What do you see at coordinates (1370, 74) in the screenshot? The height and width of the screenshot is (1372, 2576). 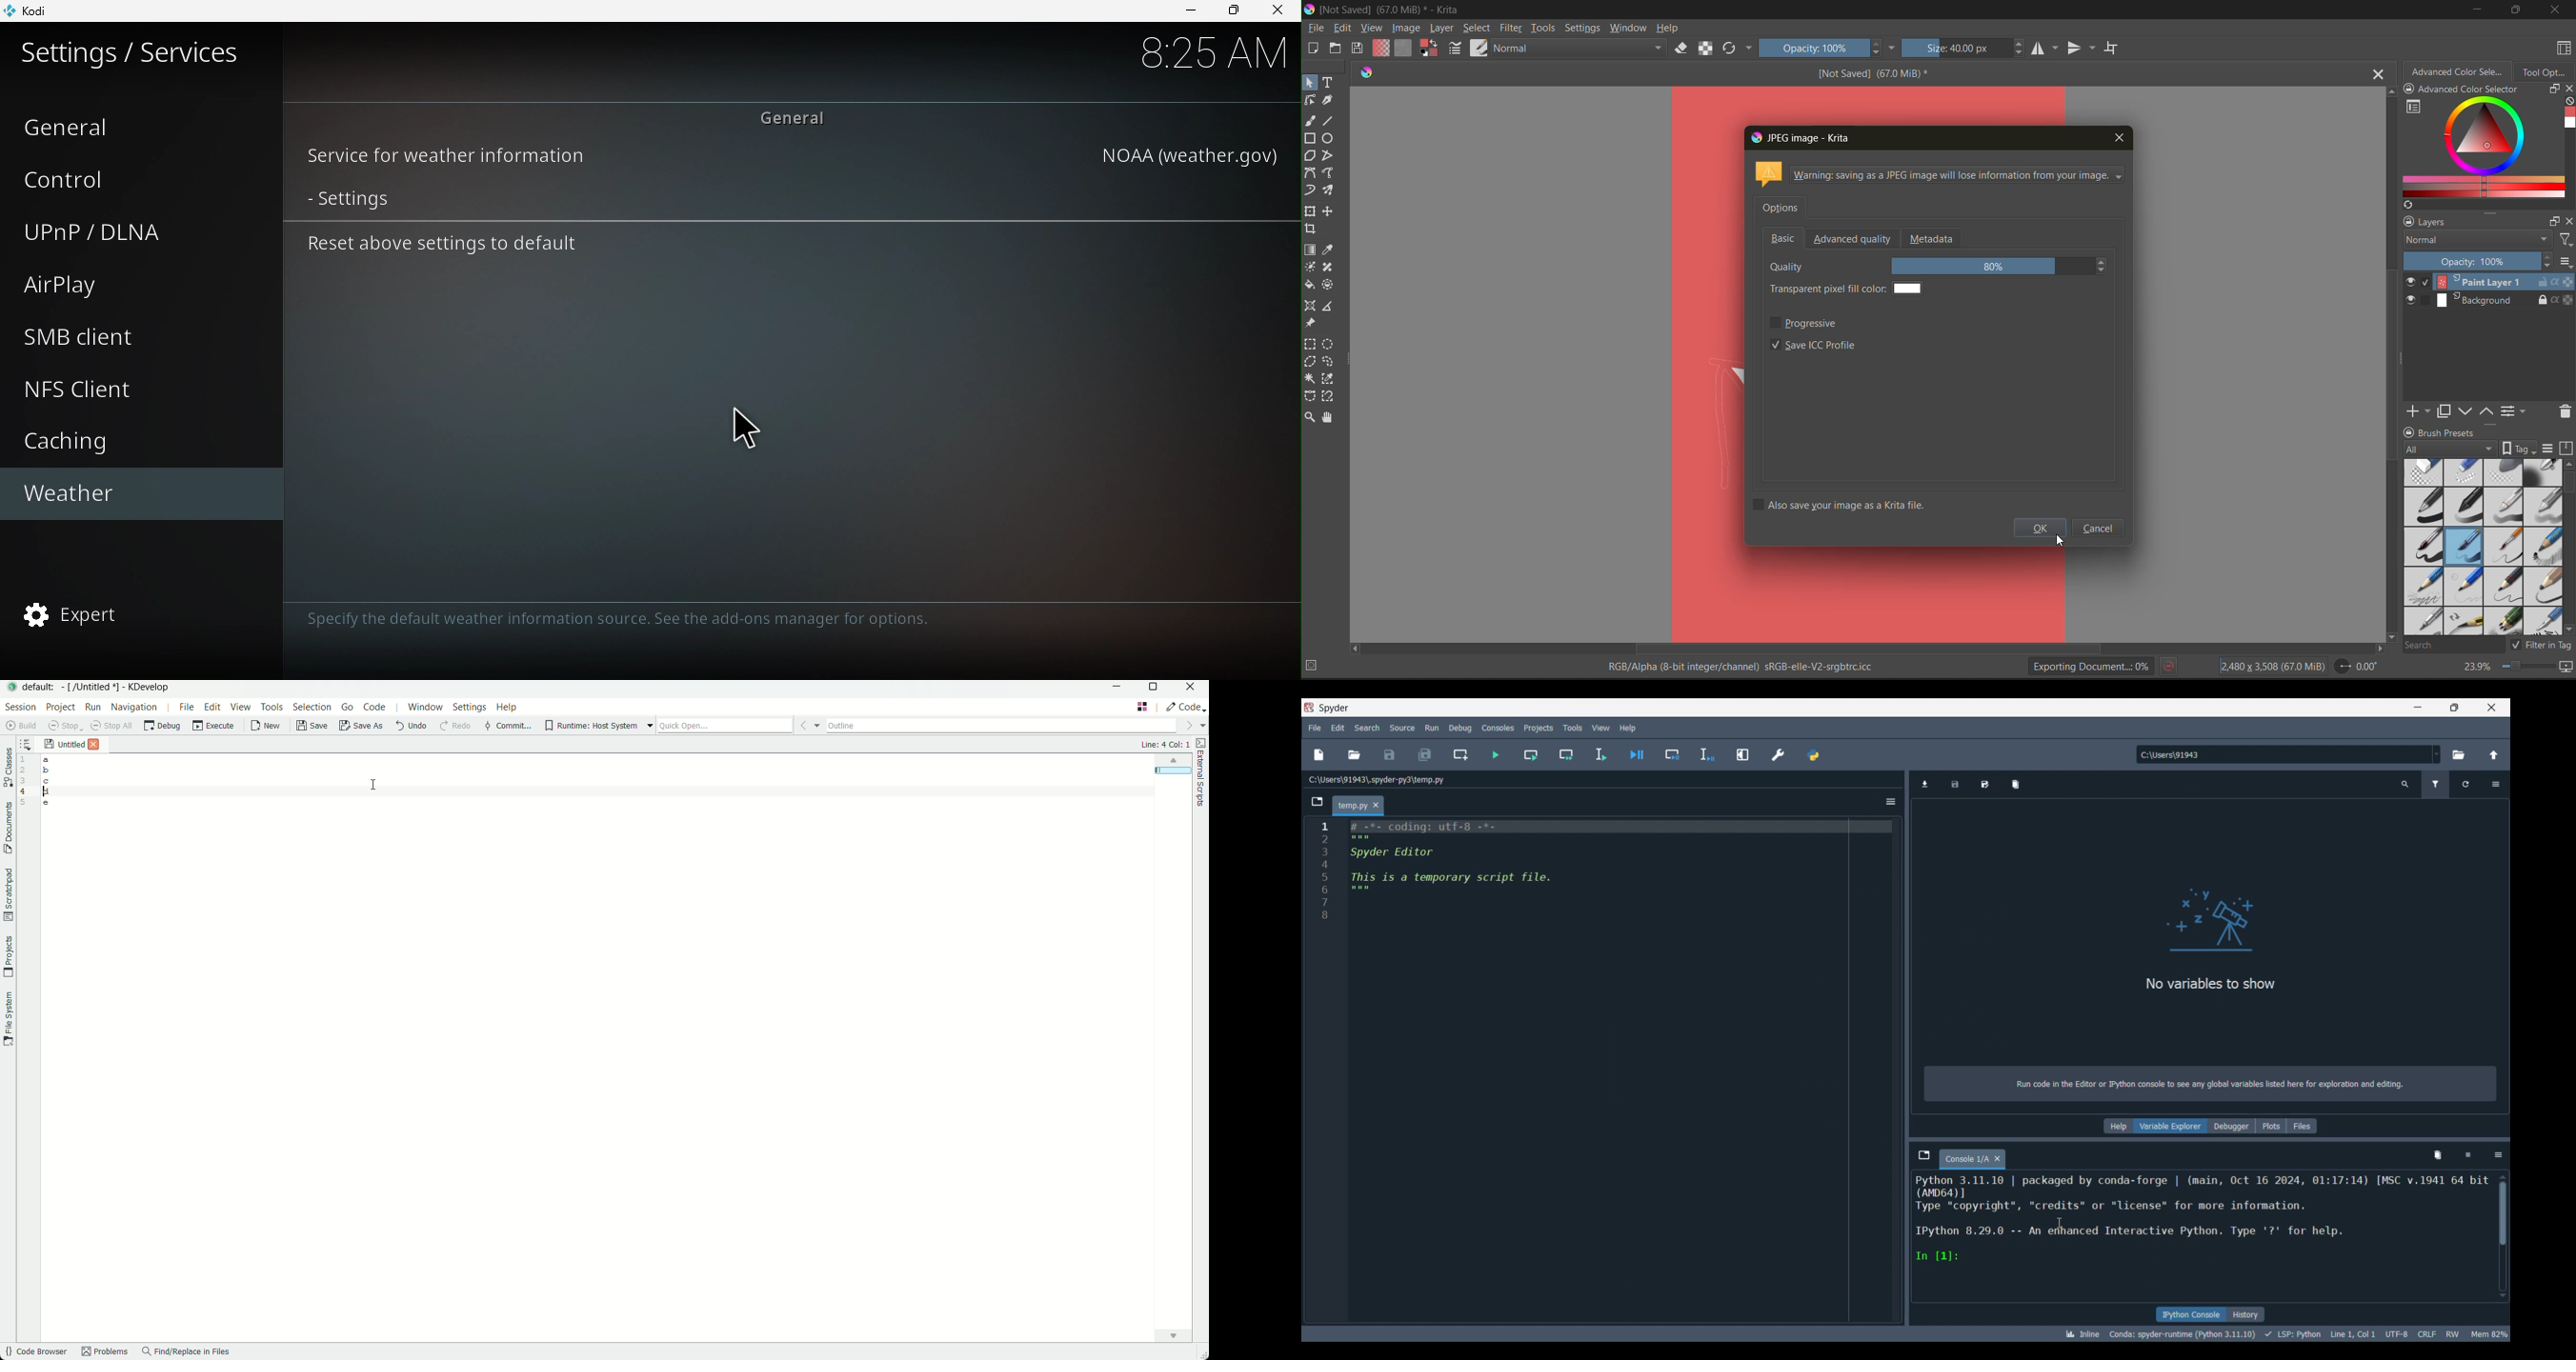 I see `Software logo` at bounding box center [1370, 74].